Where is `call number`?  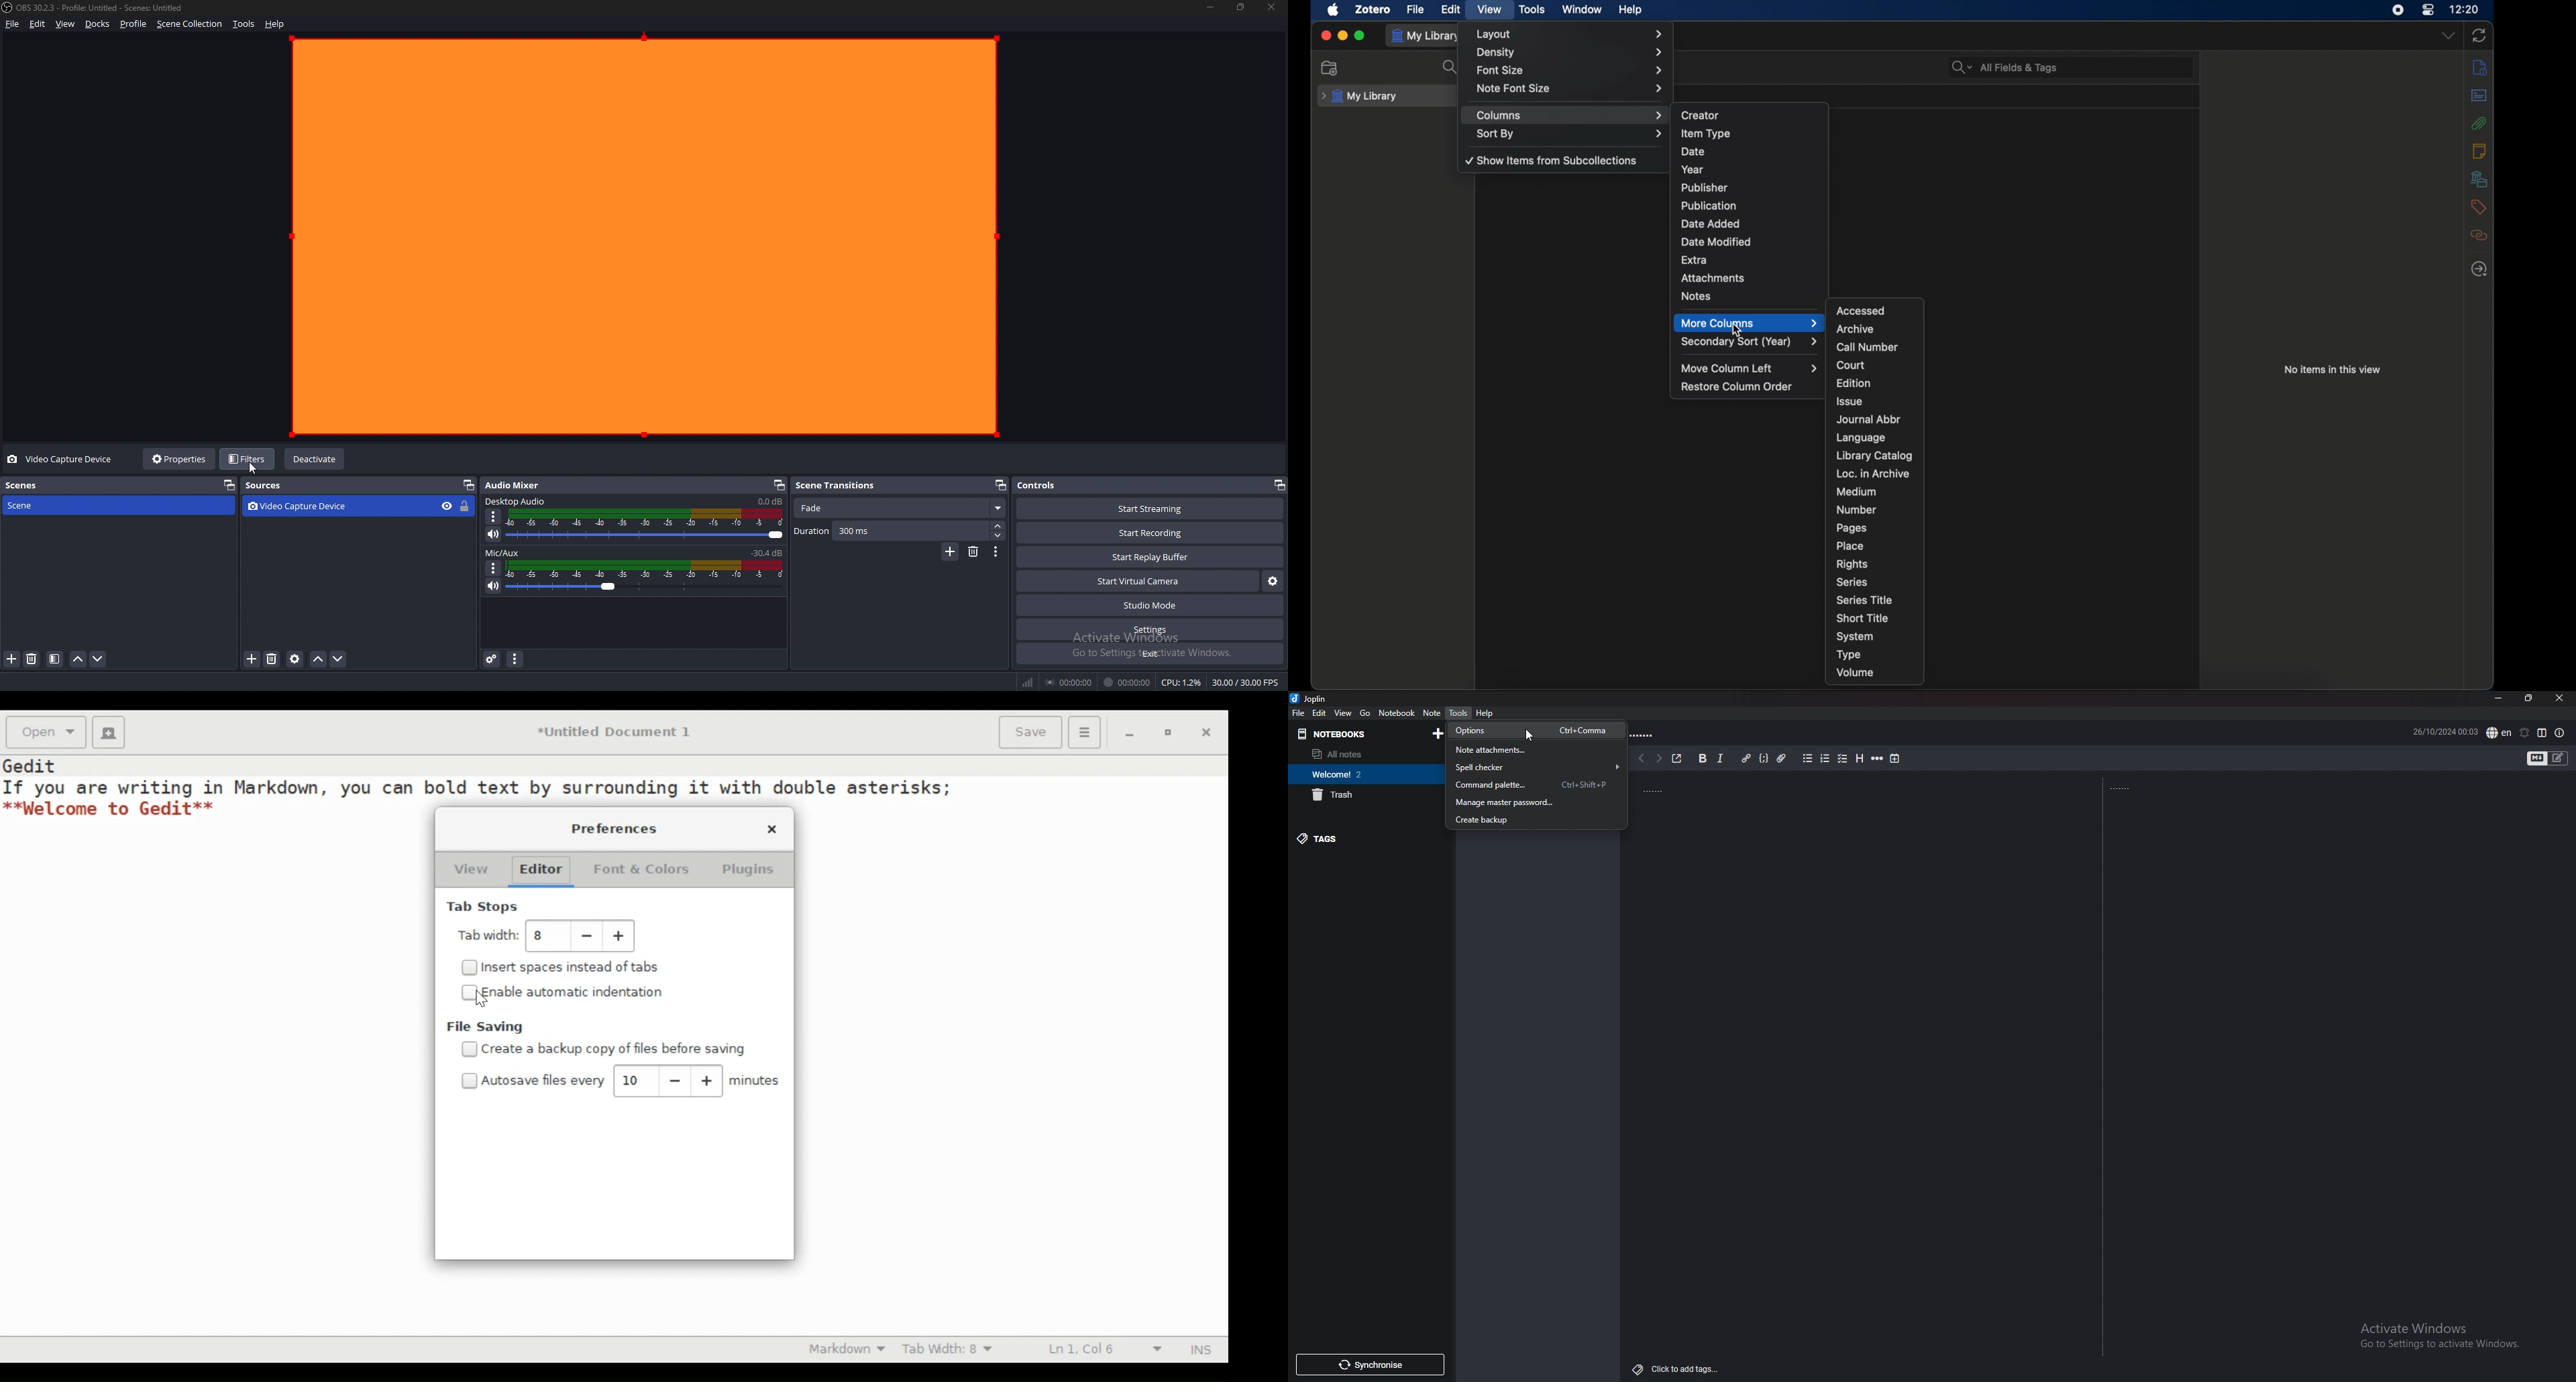
call number is located at coordinates (1867, 347).